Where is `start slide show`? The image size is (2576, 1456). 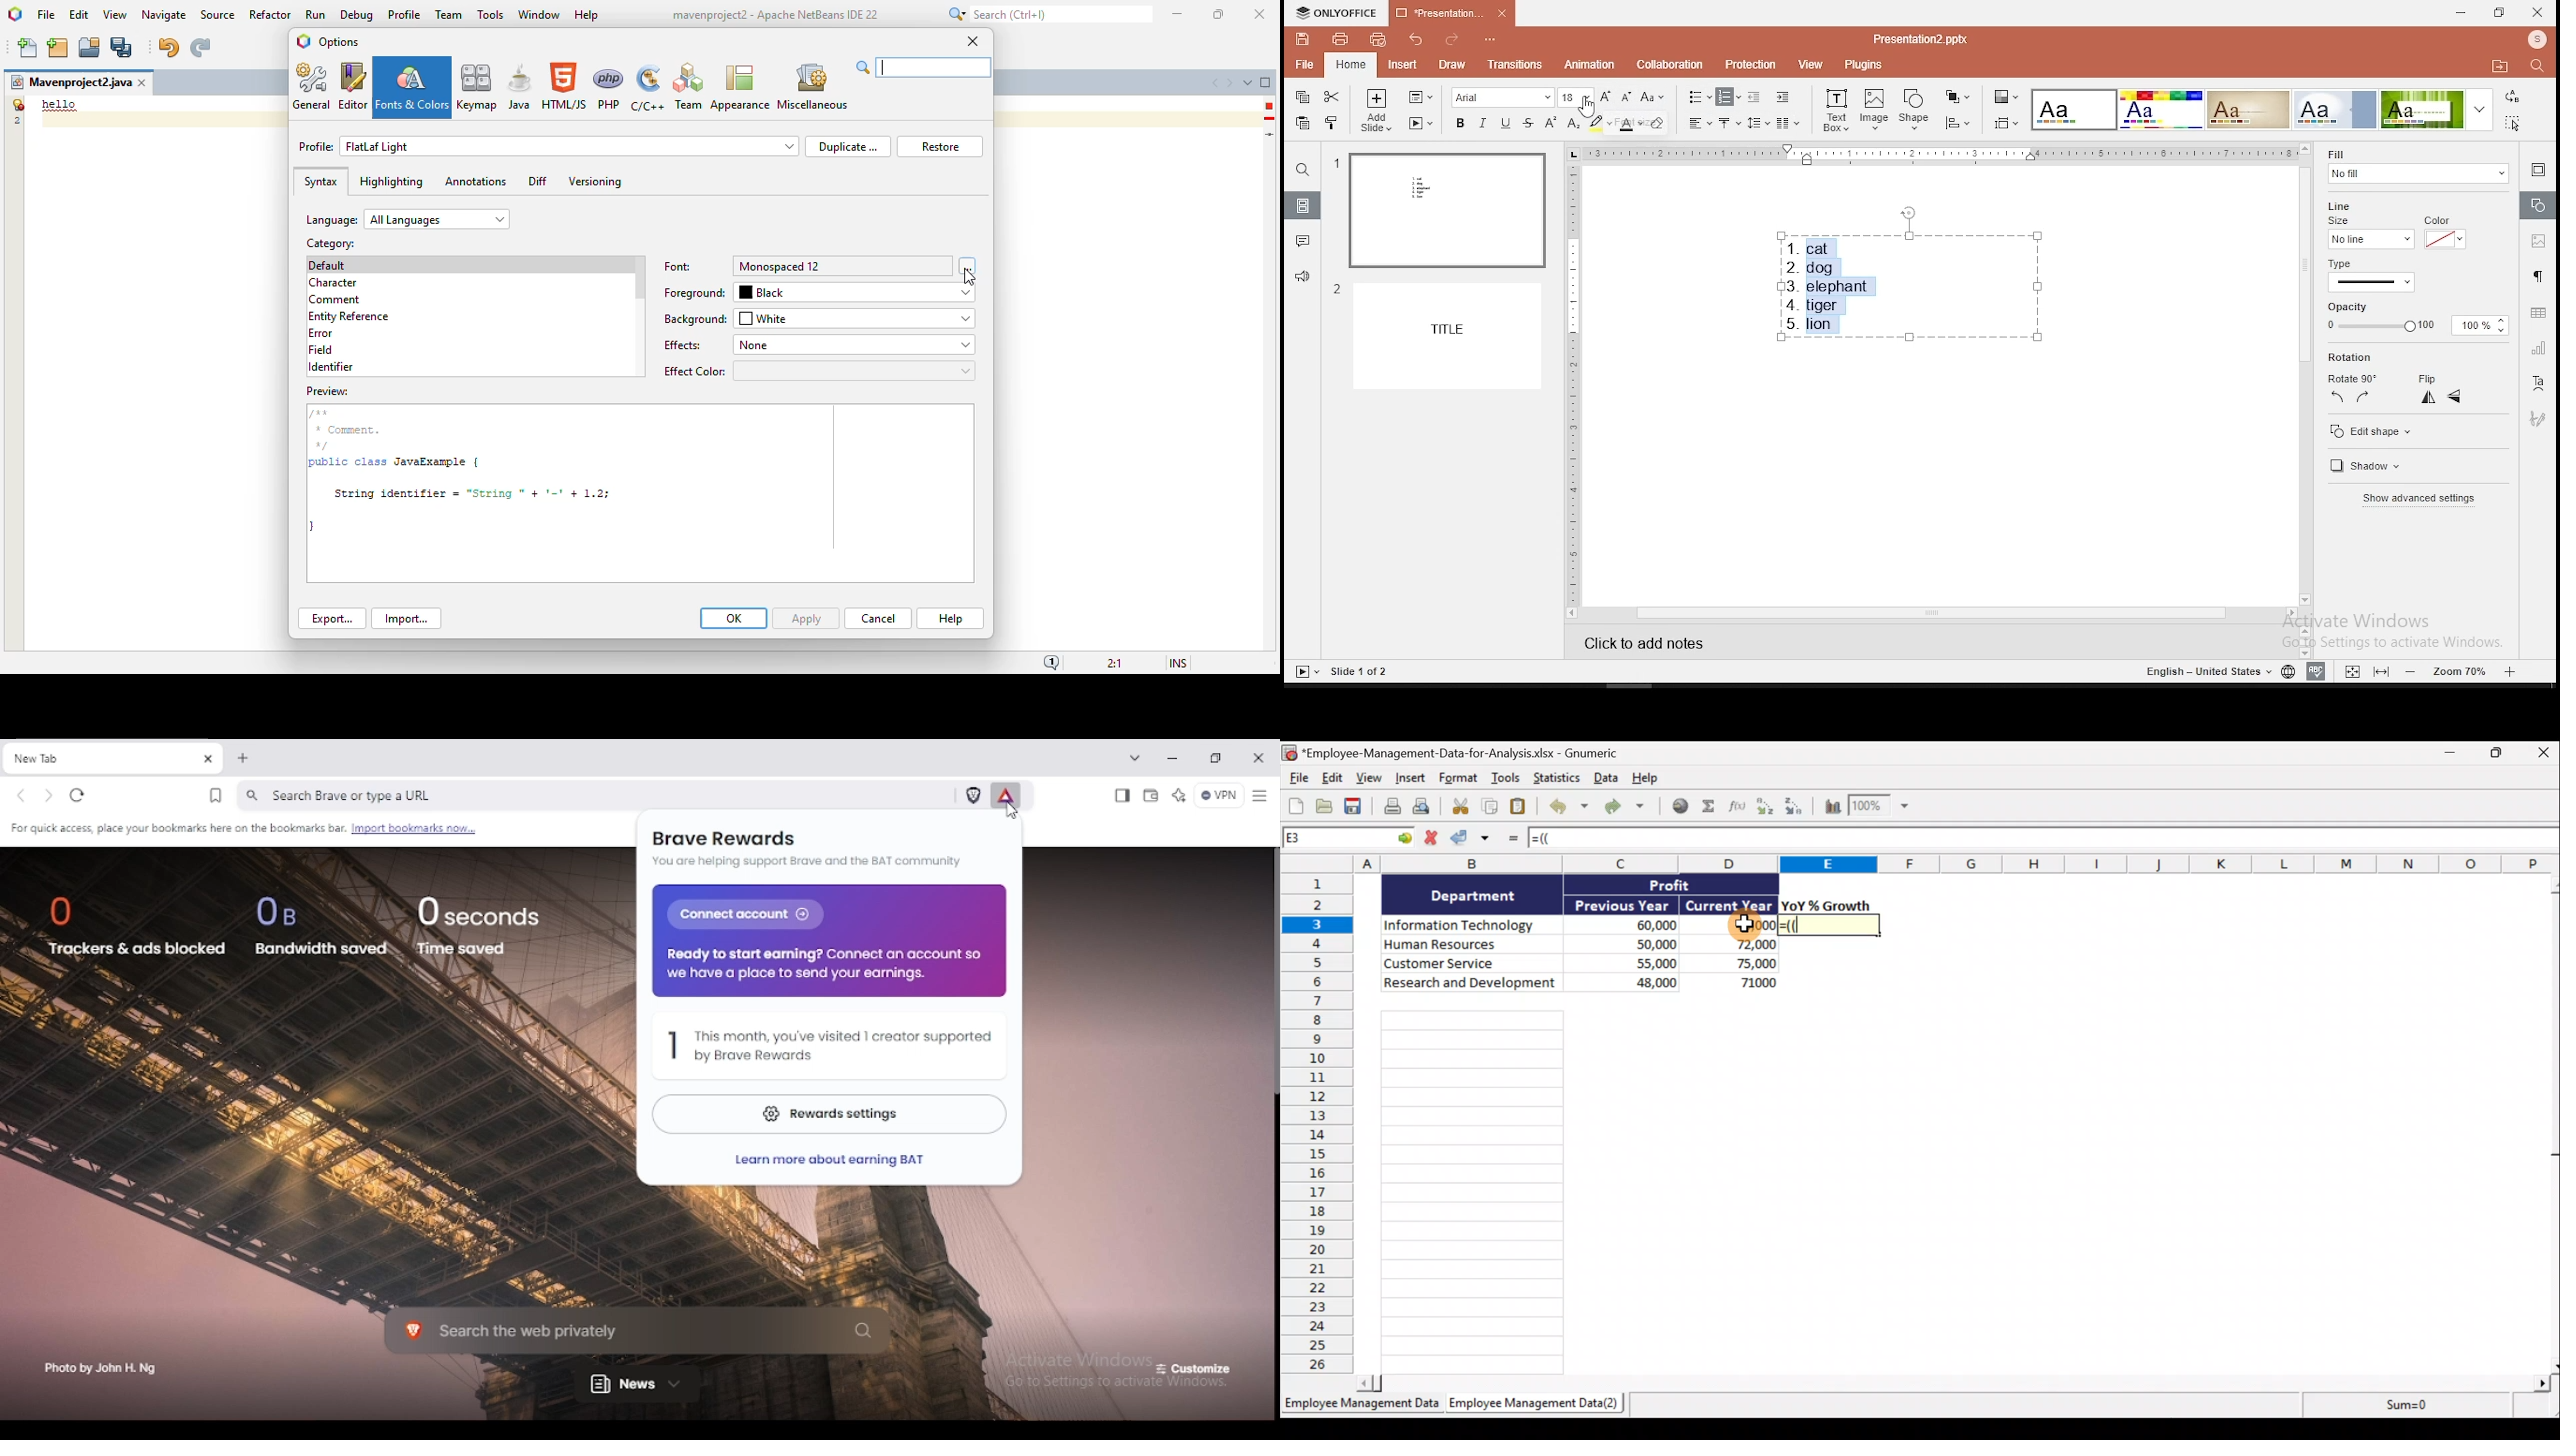 start slide show is located at coordinates (1304, 671).